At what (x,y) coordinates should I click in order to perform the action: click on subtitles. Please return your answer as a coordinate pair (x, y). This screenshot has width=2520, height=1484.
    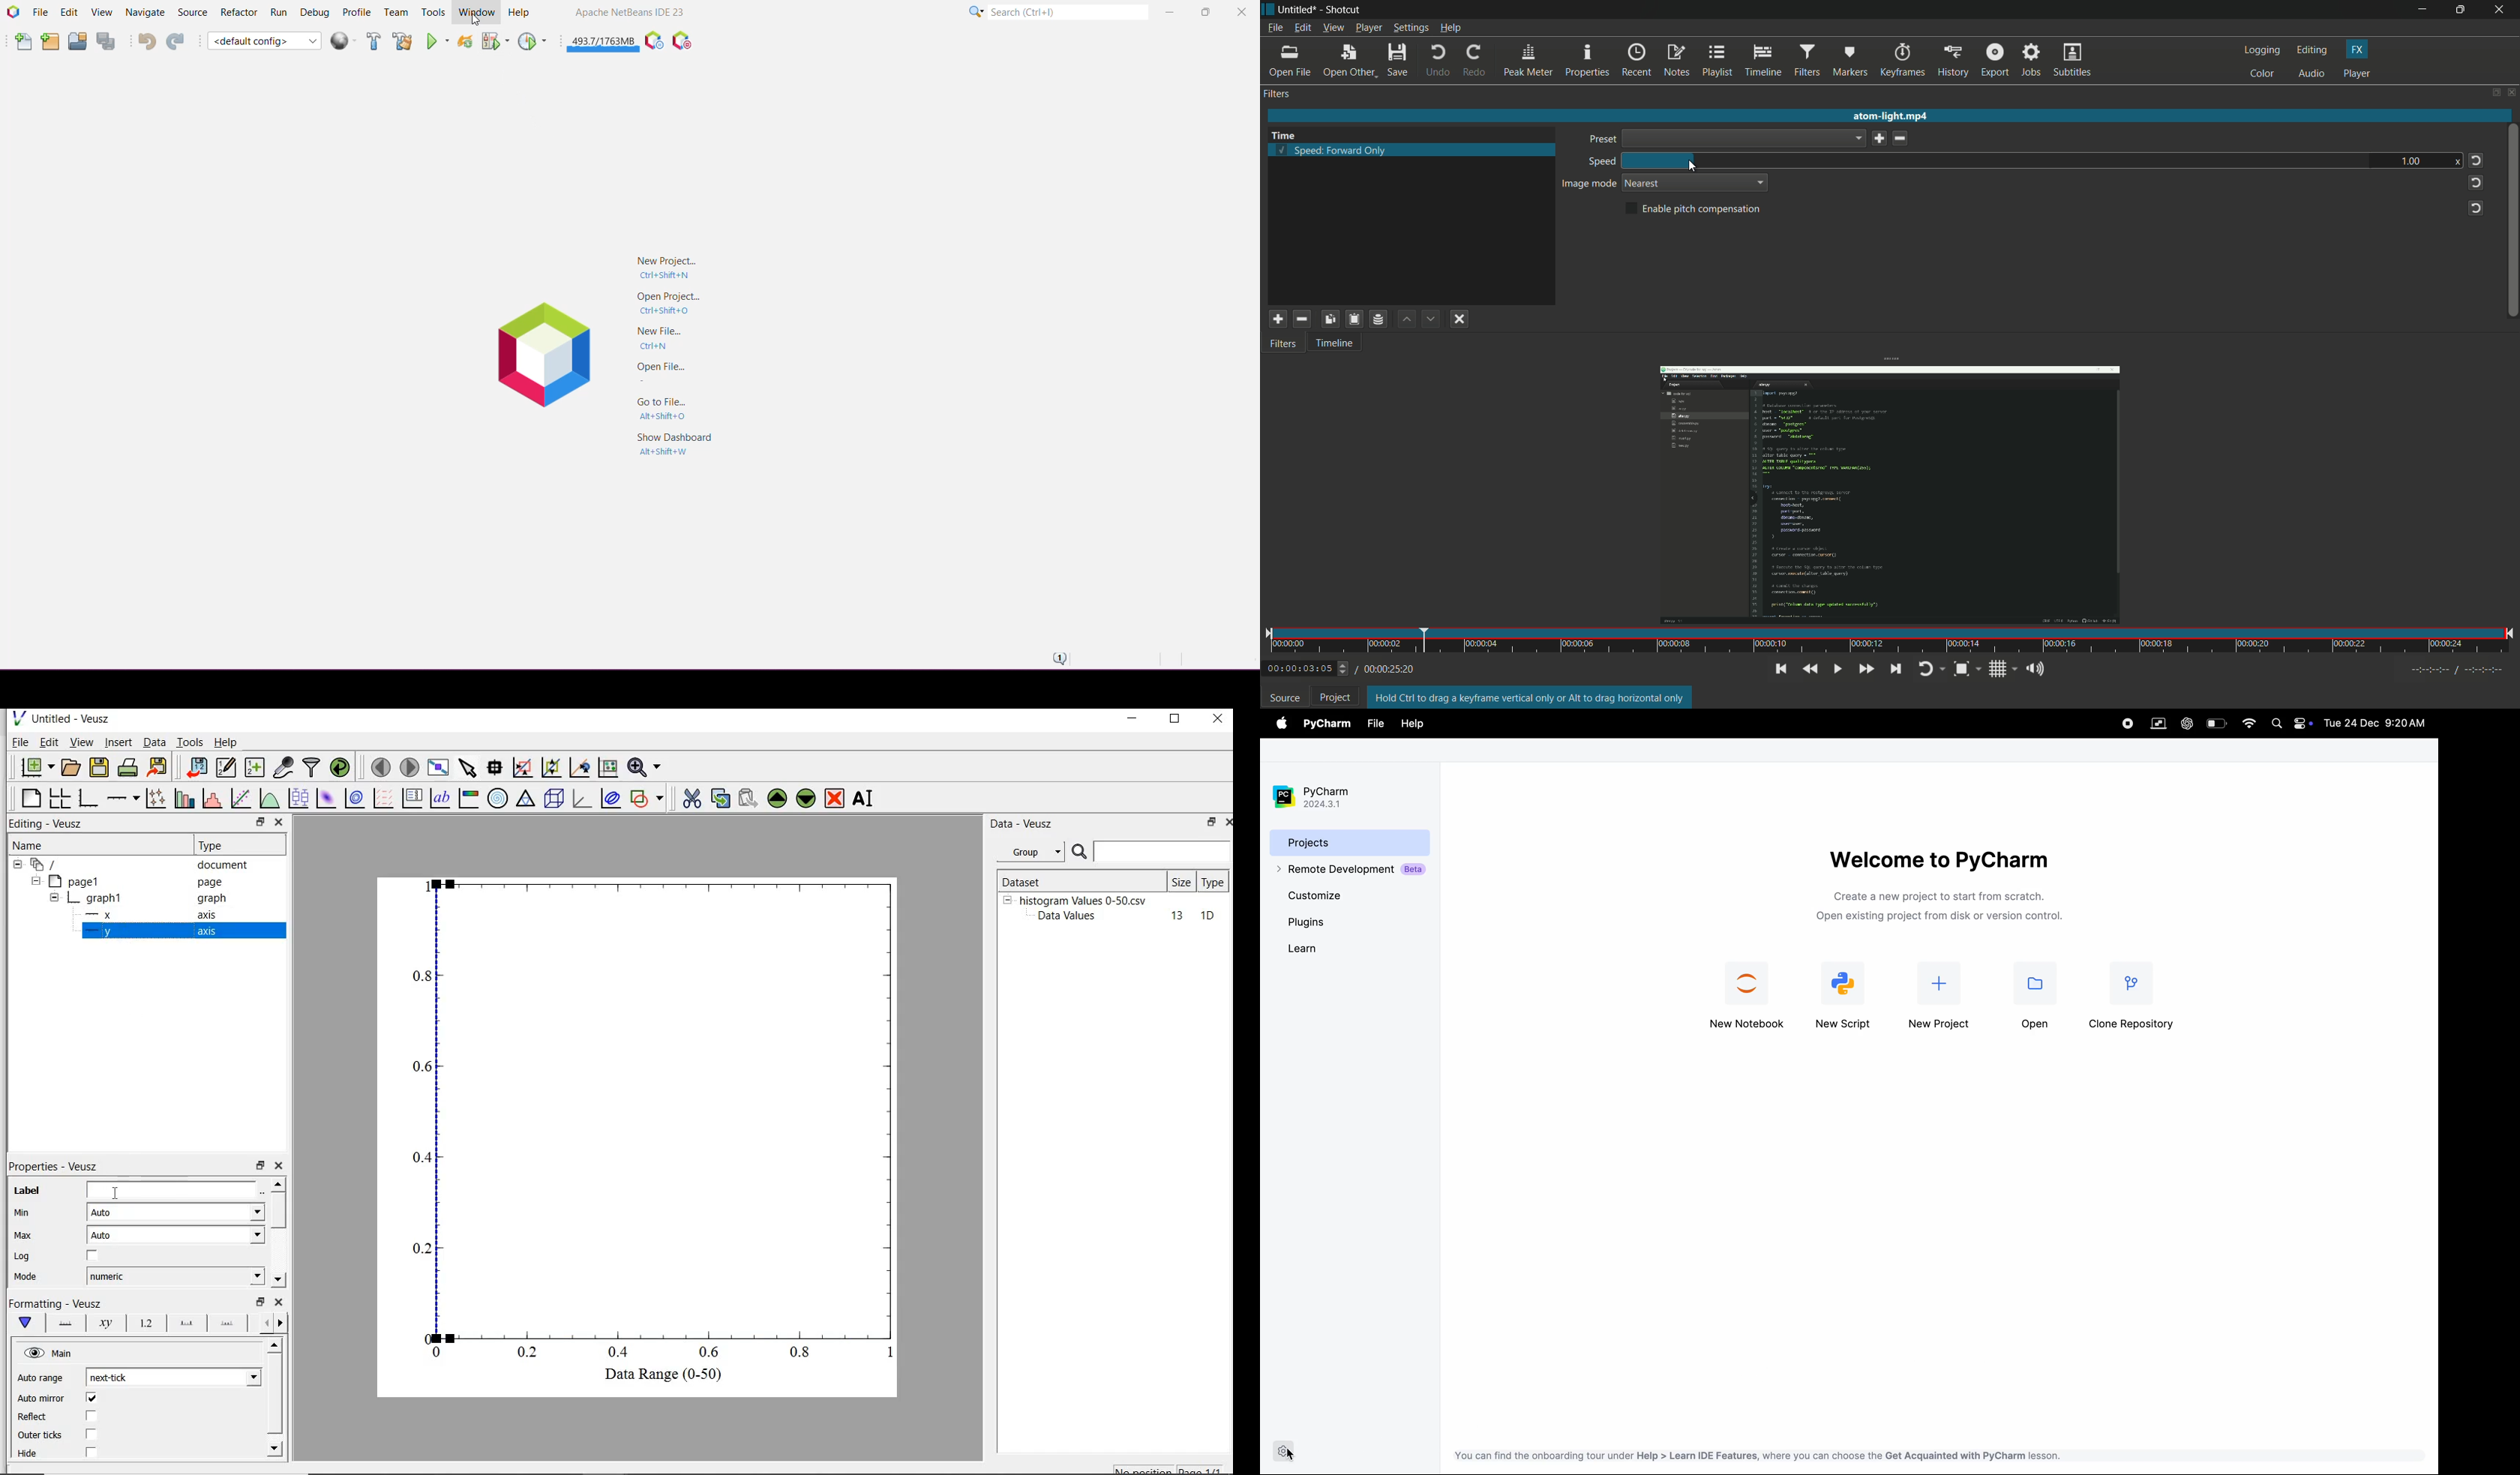
    Looking at the image, I should click on (2074, 61).